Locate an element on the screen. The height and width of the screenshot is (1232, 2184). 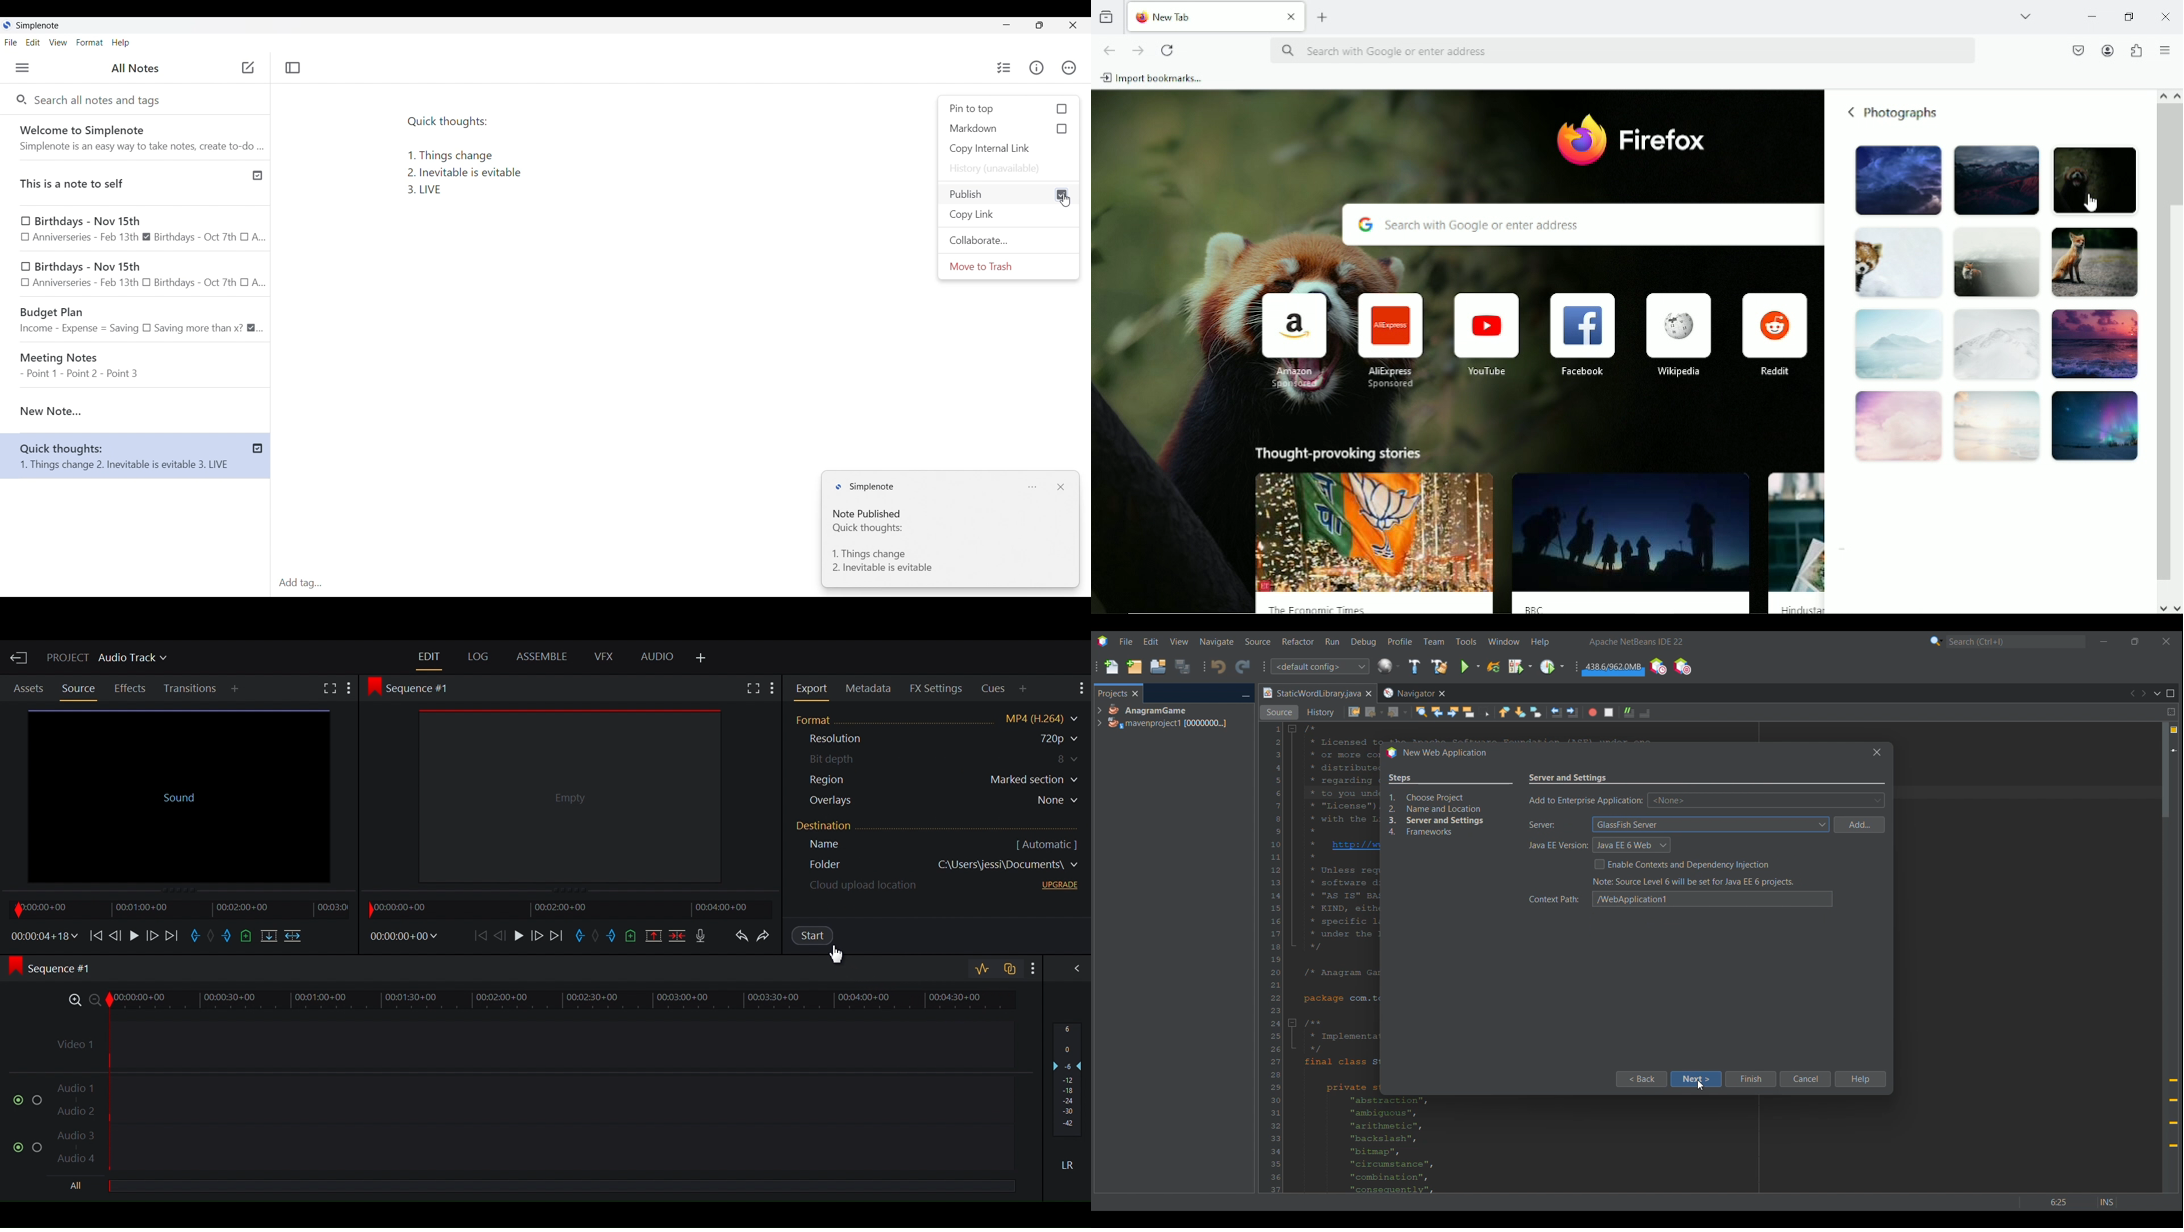
Photograph is located at coordinates (1897, 347).